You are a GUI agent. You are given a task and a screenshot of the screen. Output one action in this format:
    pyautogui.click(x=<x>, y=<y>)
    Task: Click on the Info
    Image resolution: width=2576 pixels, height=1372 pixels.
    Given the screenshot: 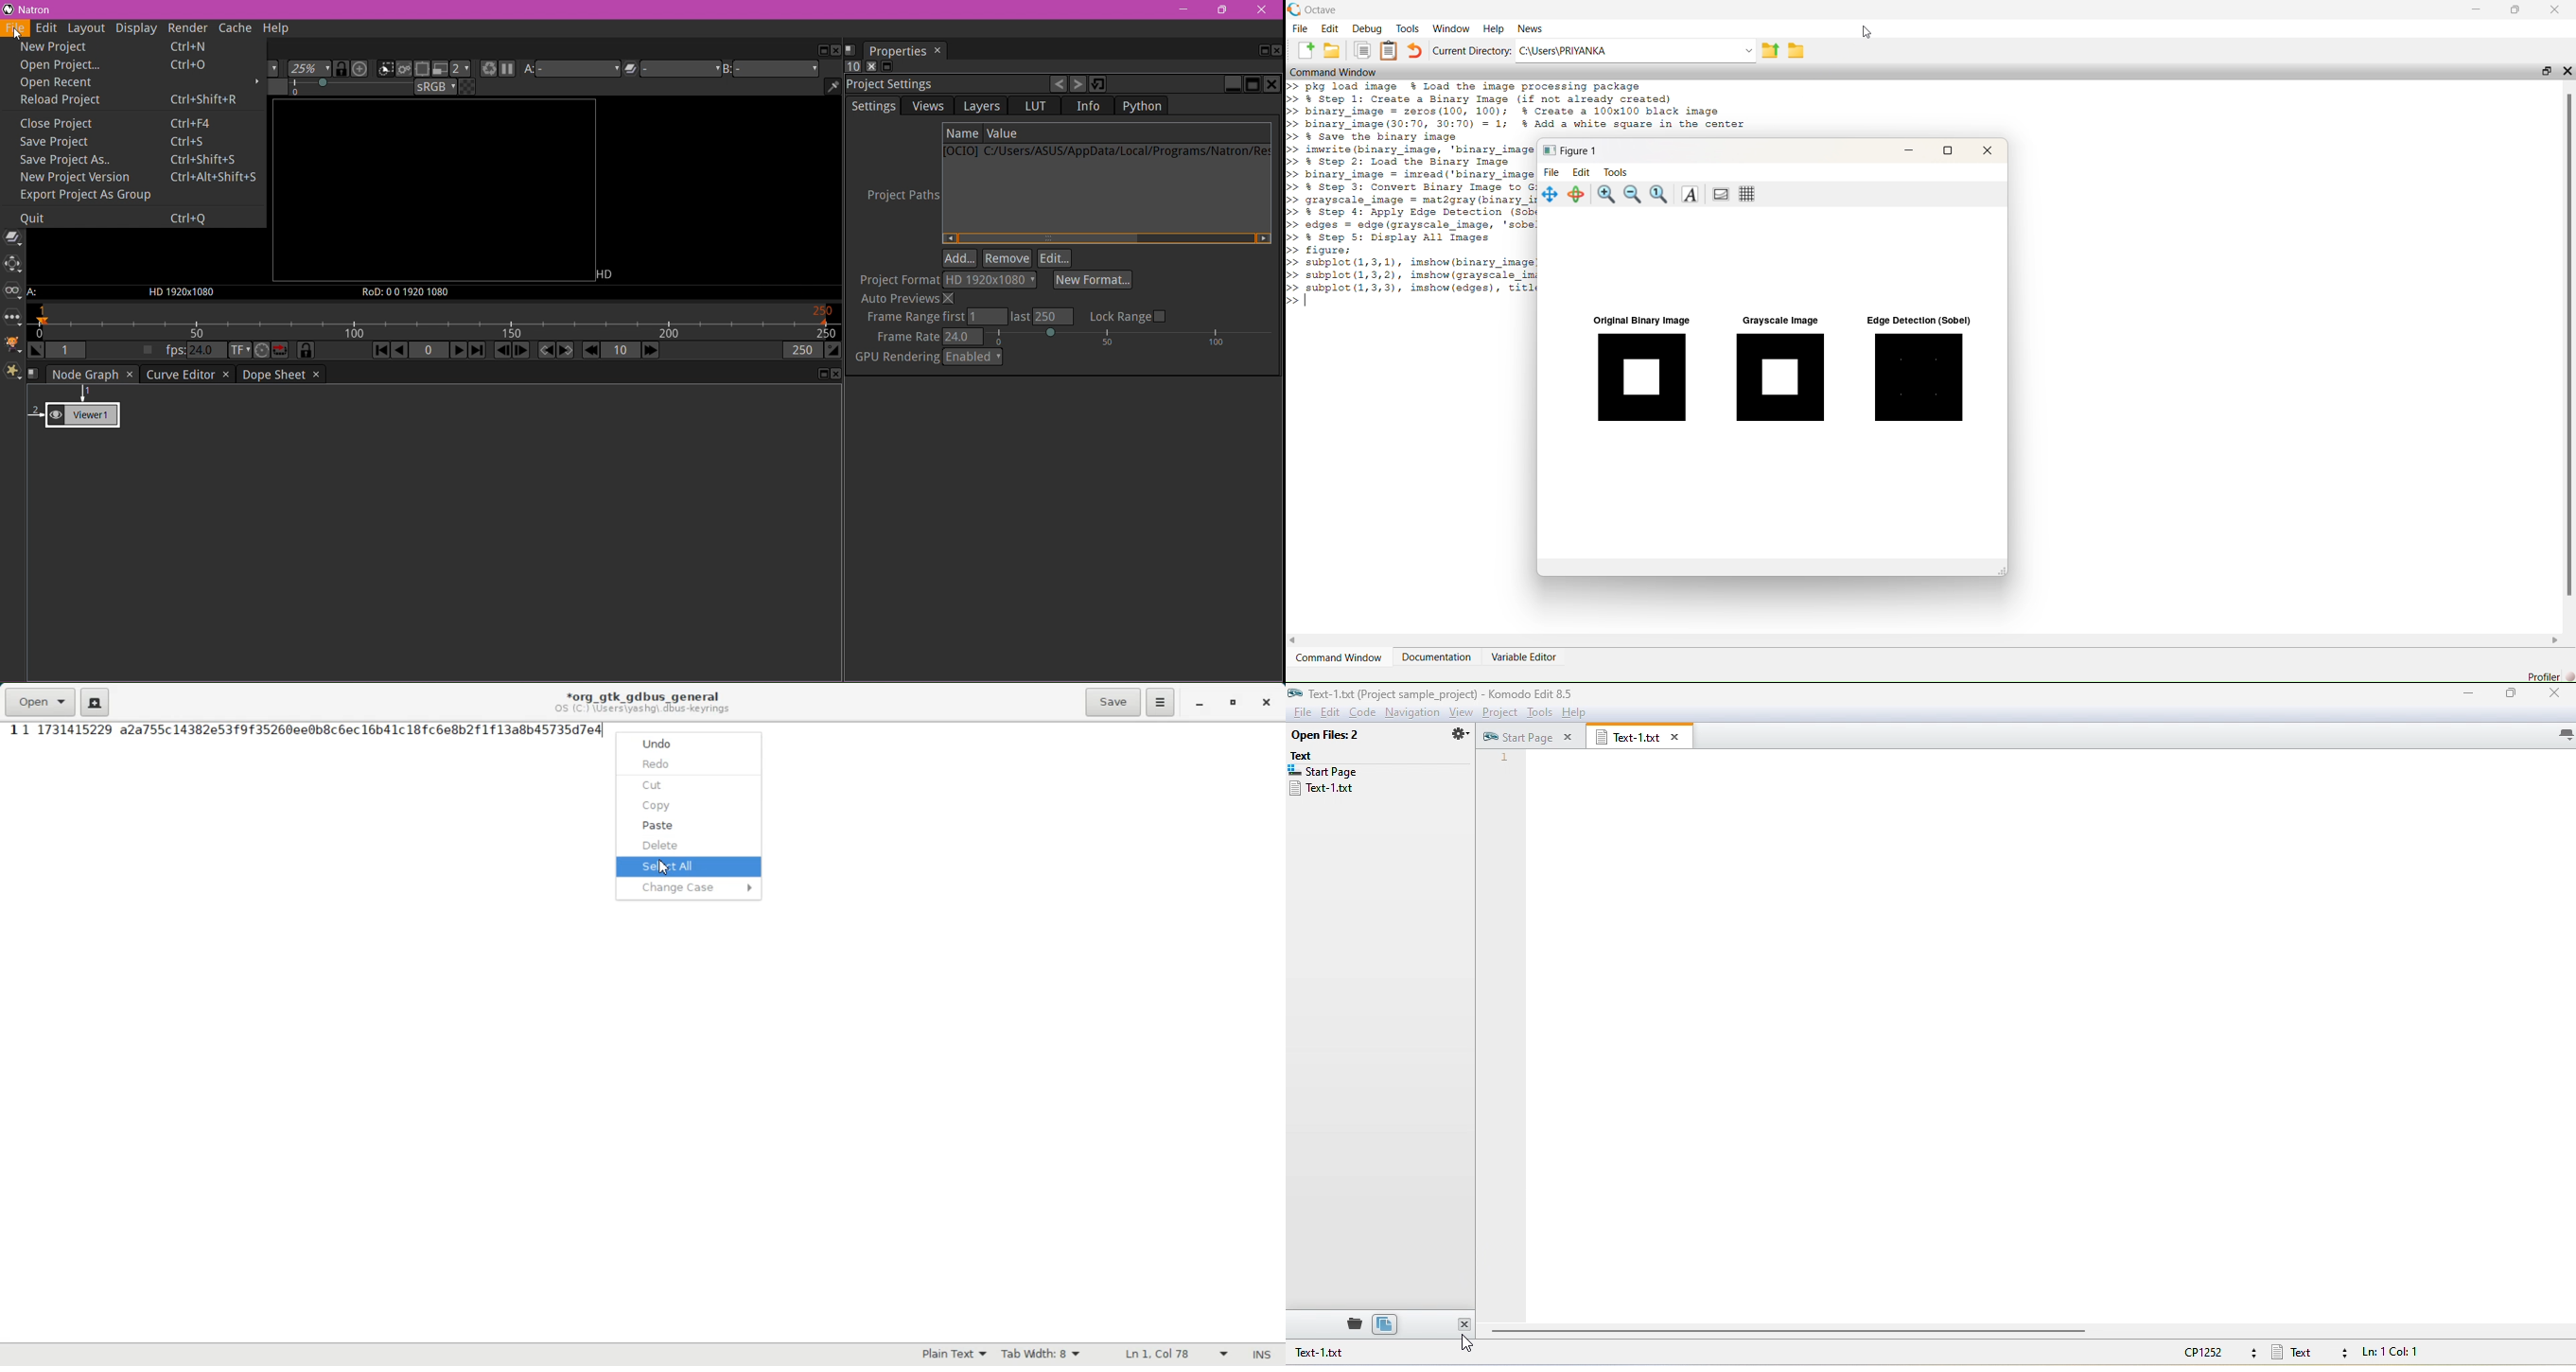 What is the action you would take?
    pyautogui.click(x=1089, y=106)
    